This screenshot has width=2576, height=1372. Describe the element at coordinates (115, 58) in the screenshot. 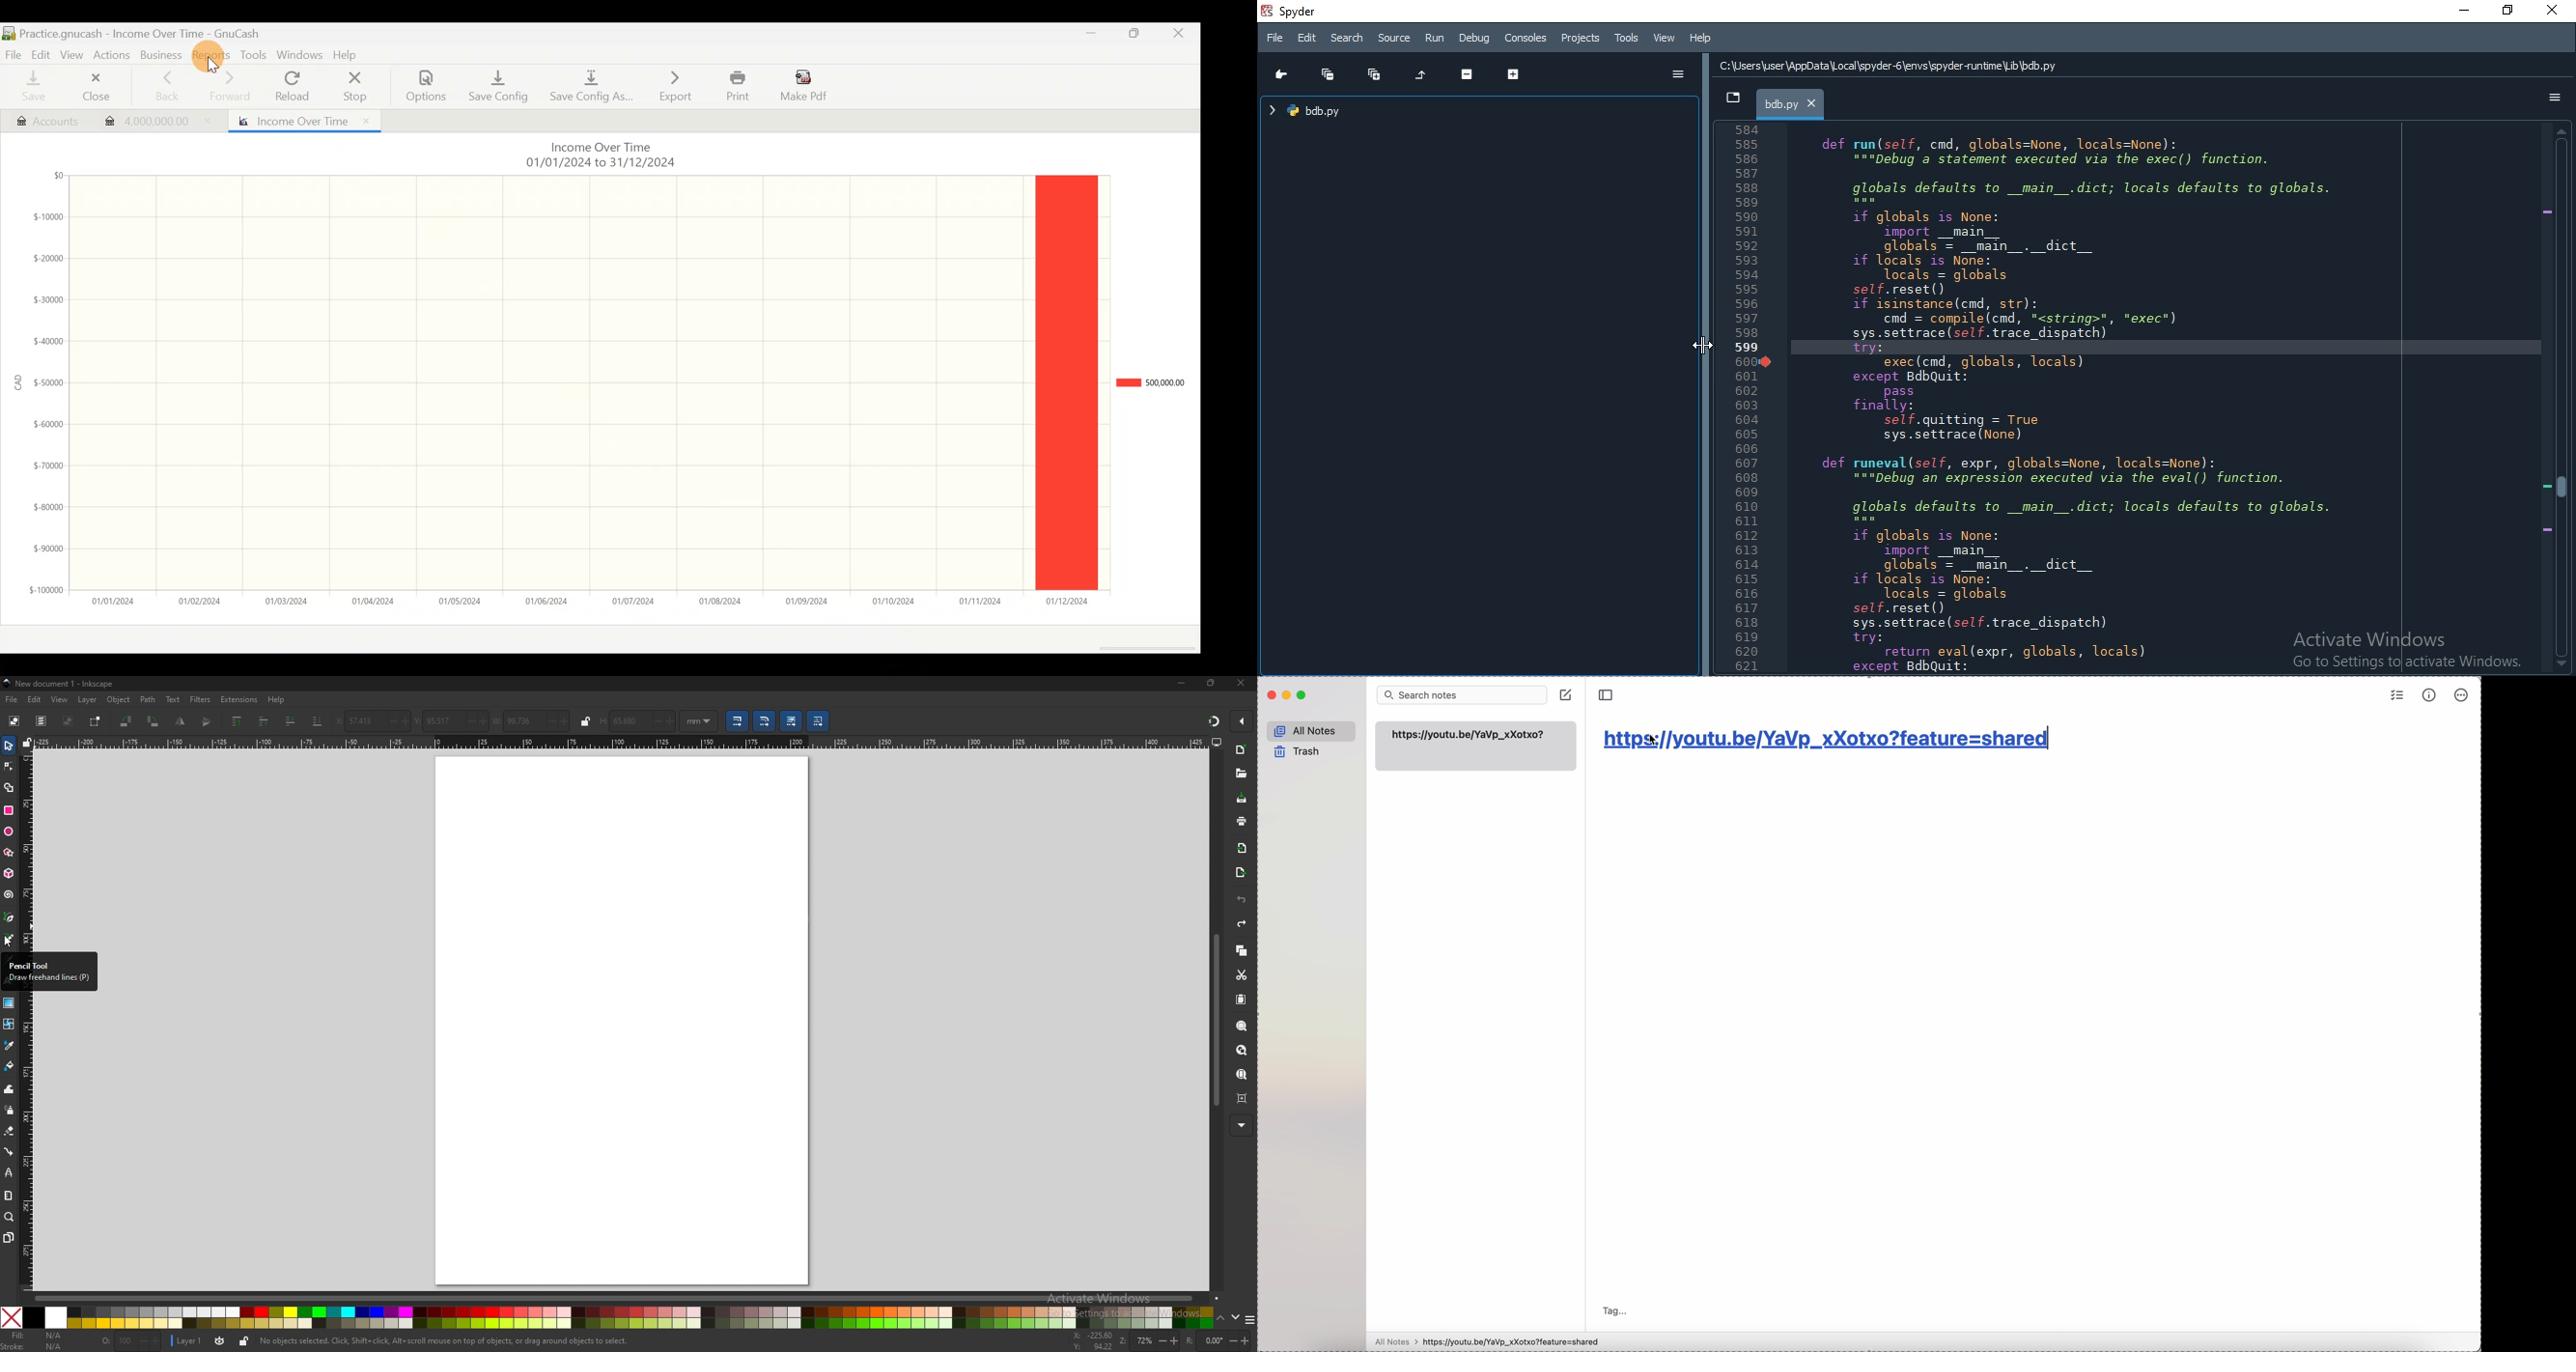

I see `Actions` at that location.